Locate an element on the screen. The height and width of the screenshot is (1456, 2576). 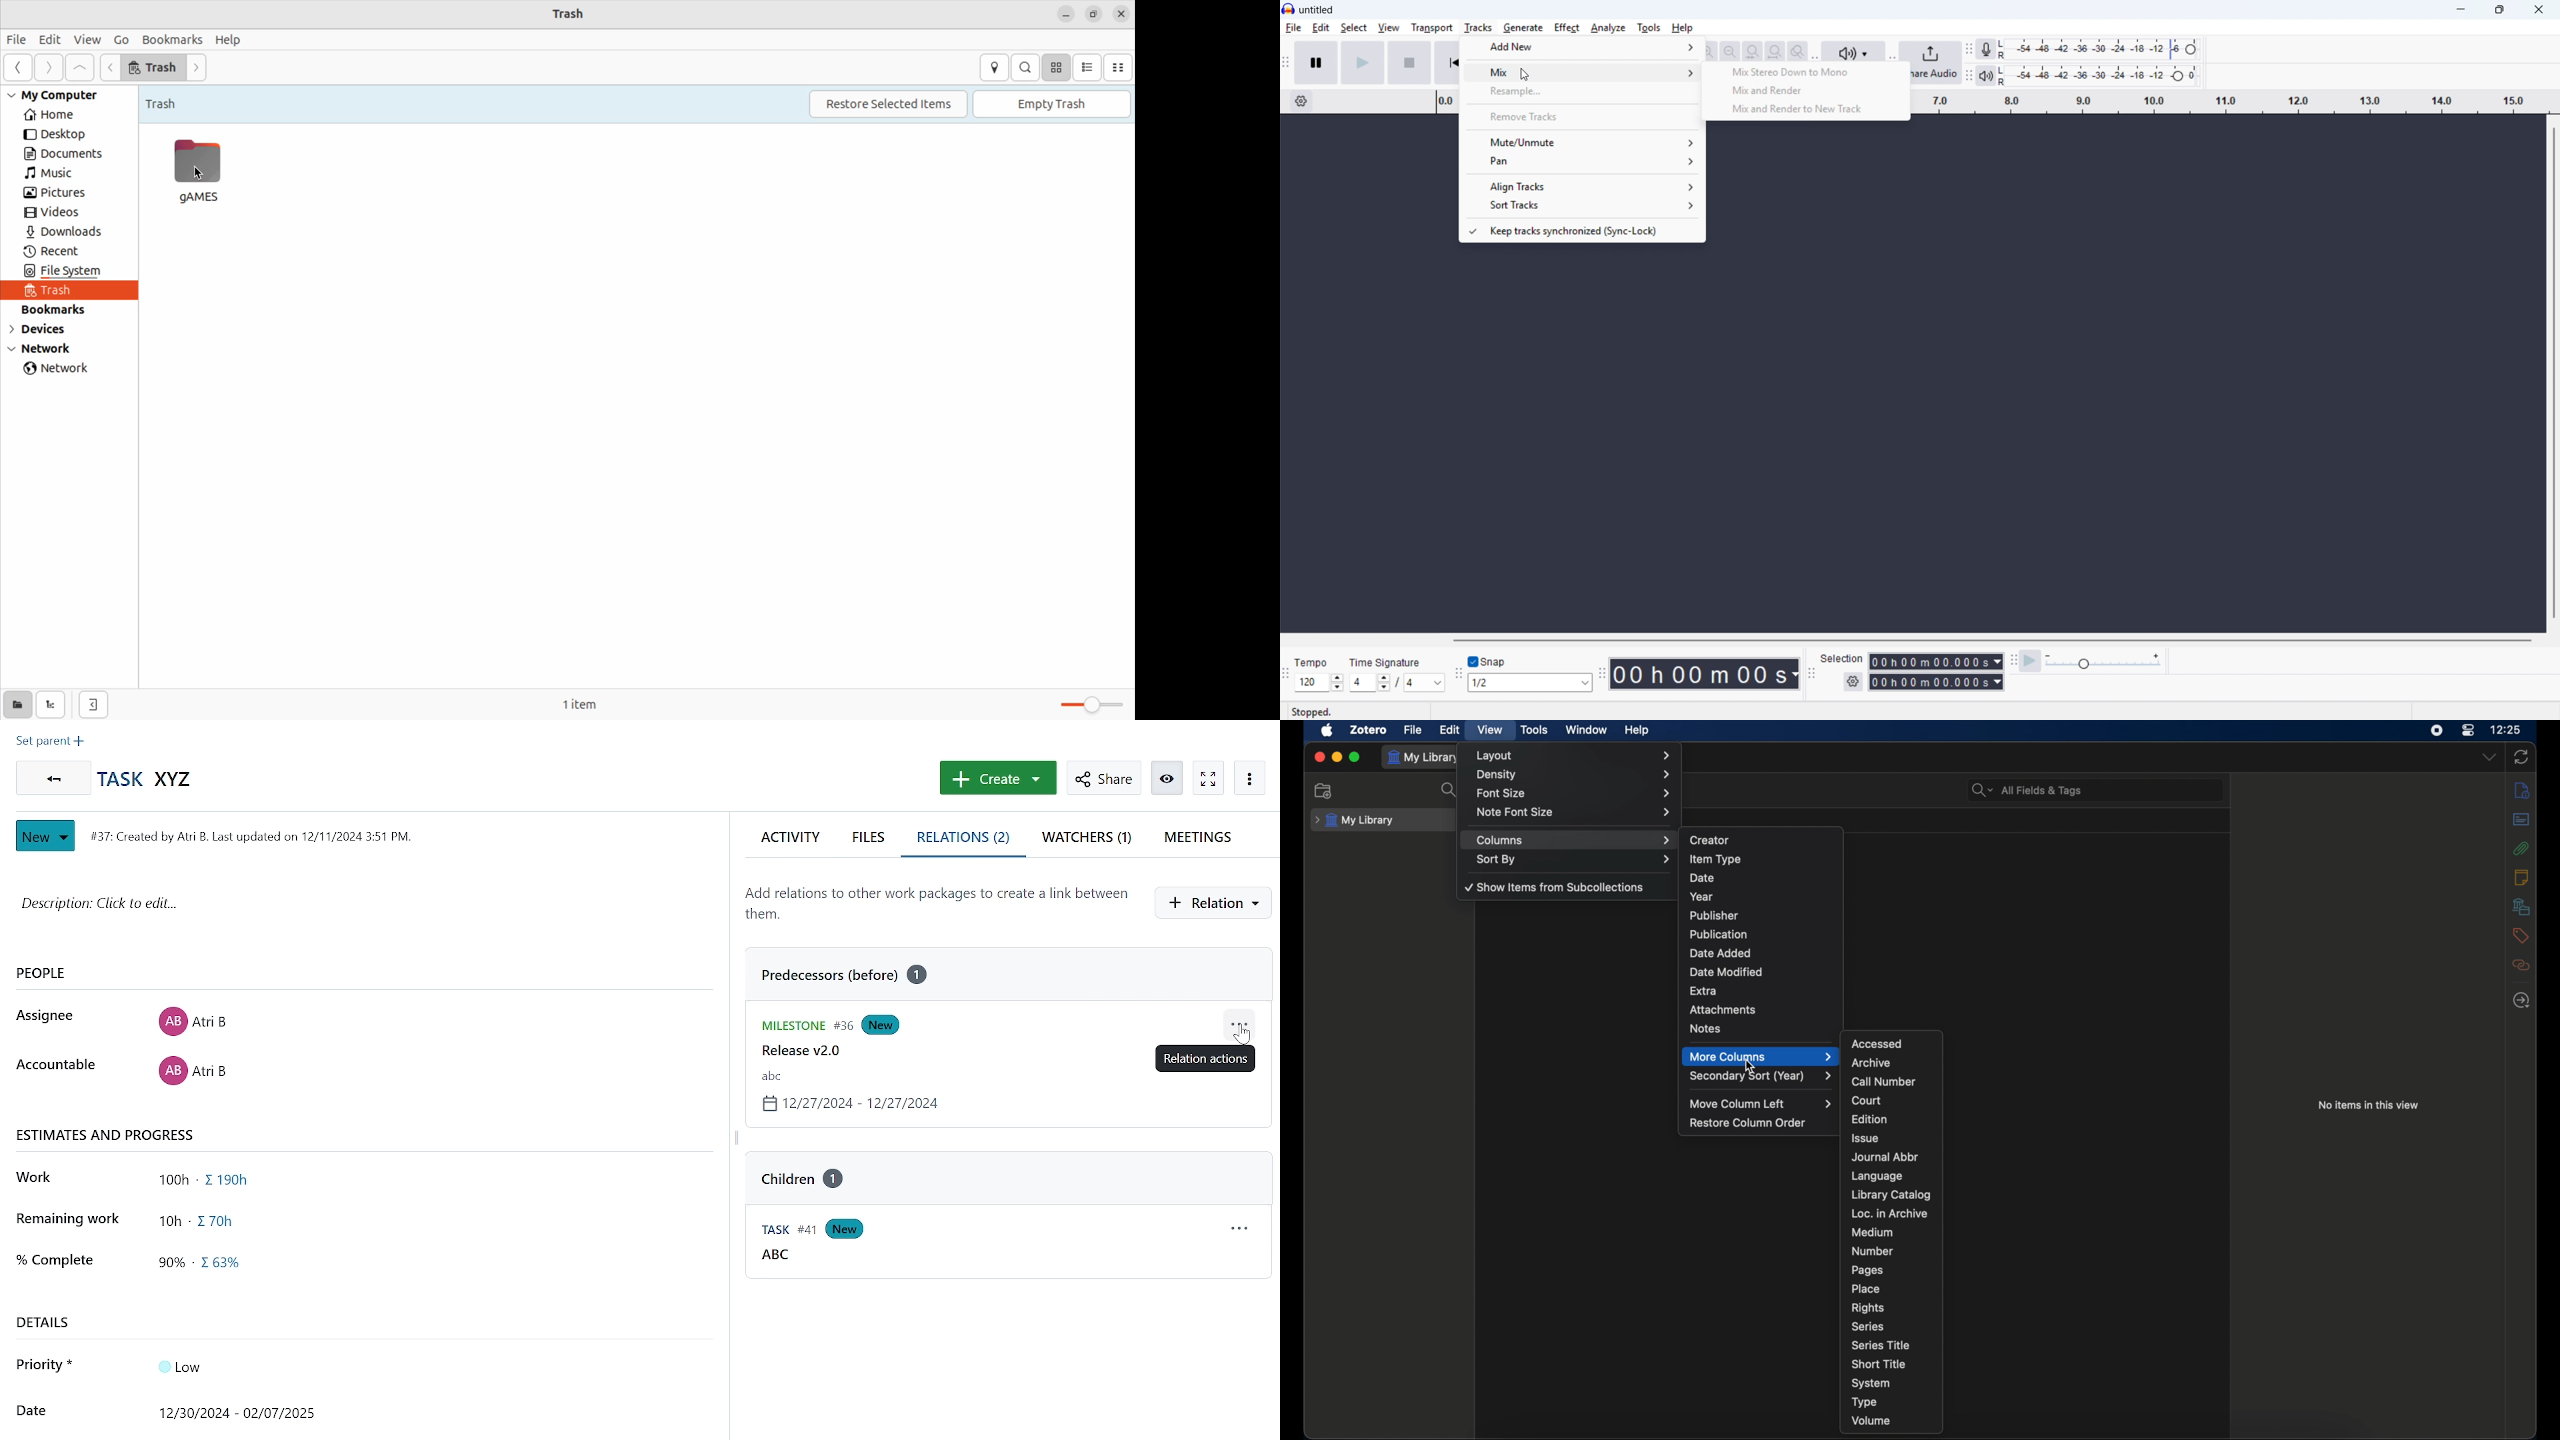
total work is located at coordinates (210, 1181).